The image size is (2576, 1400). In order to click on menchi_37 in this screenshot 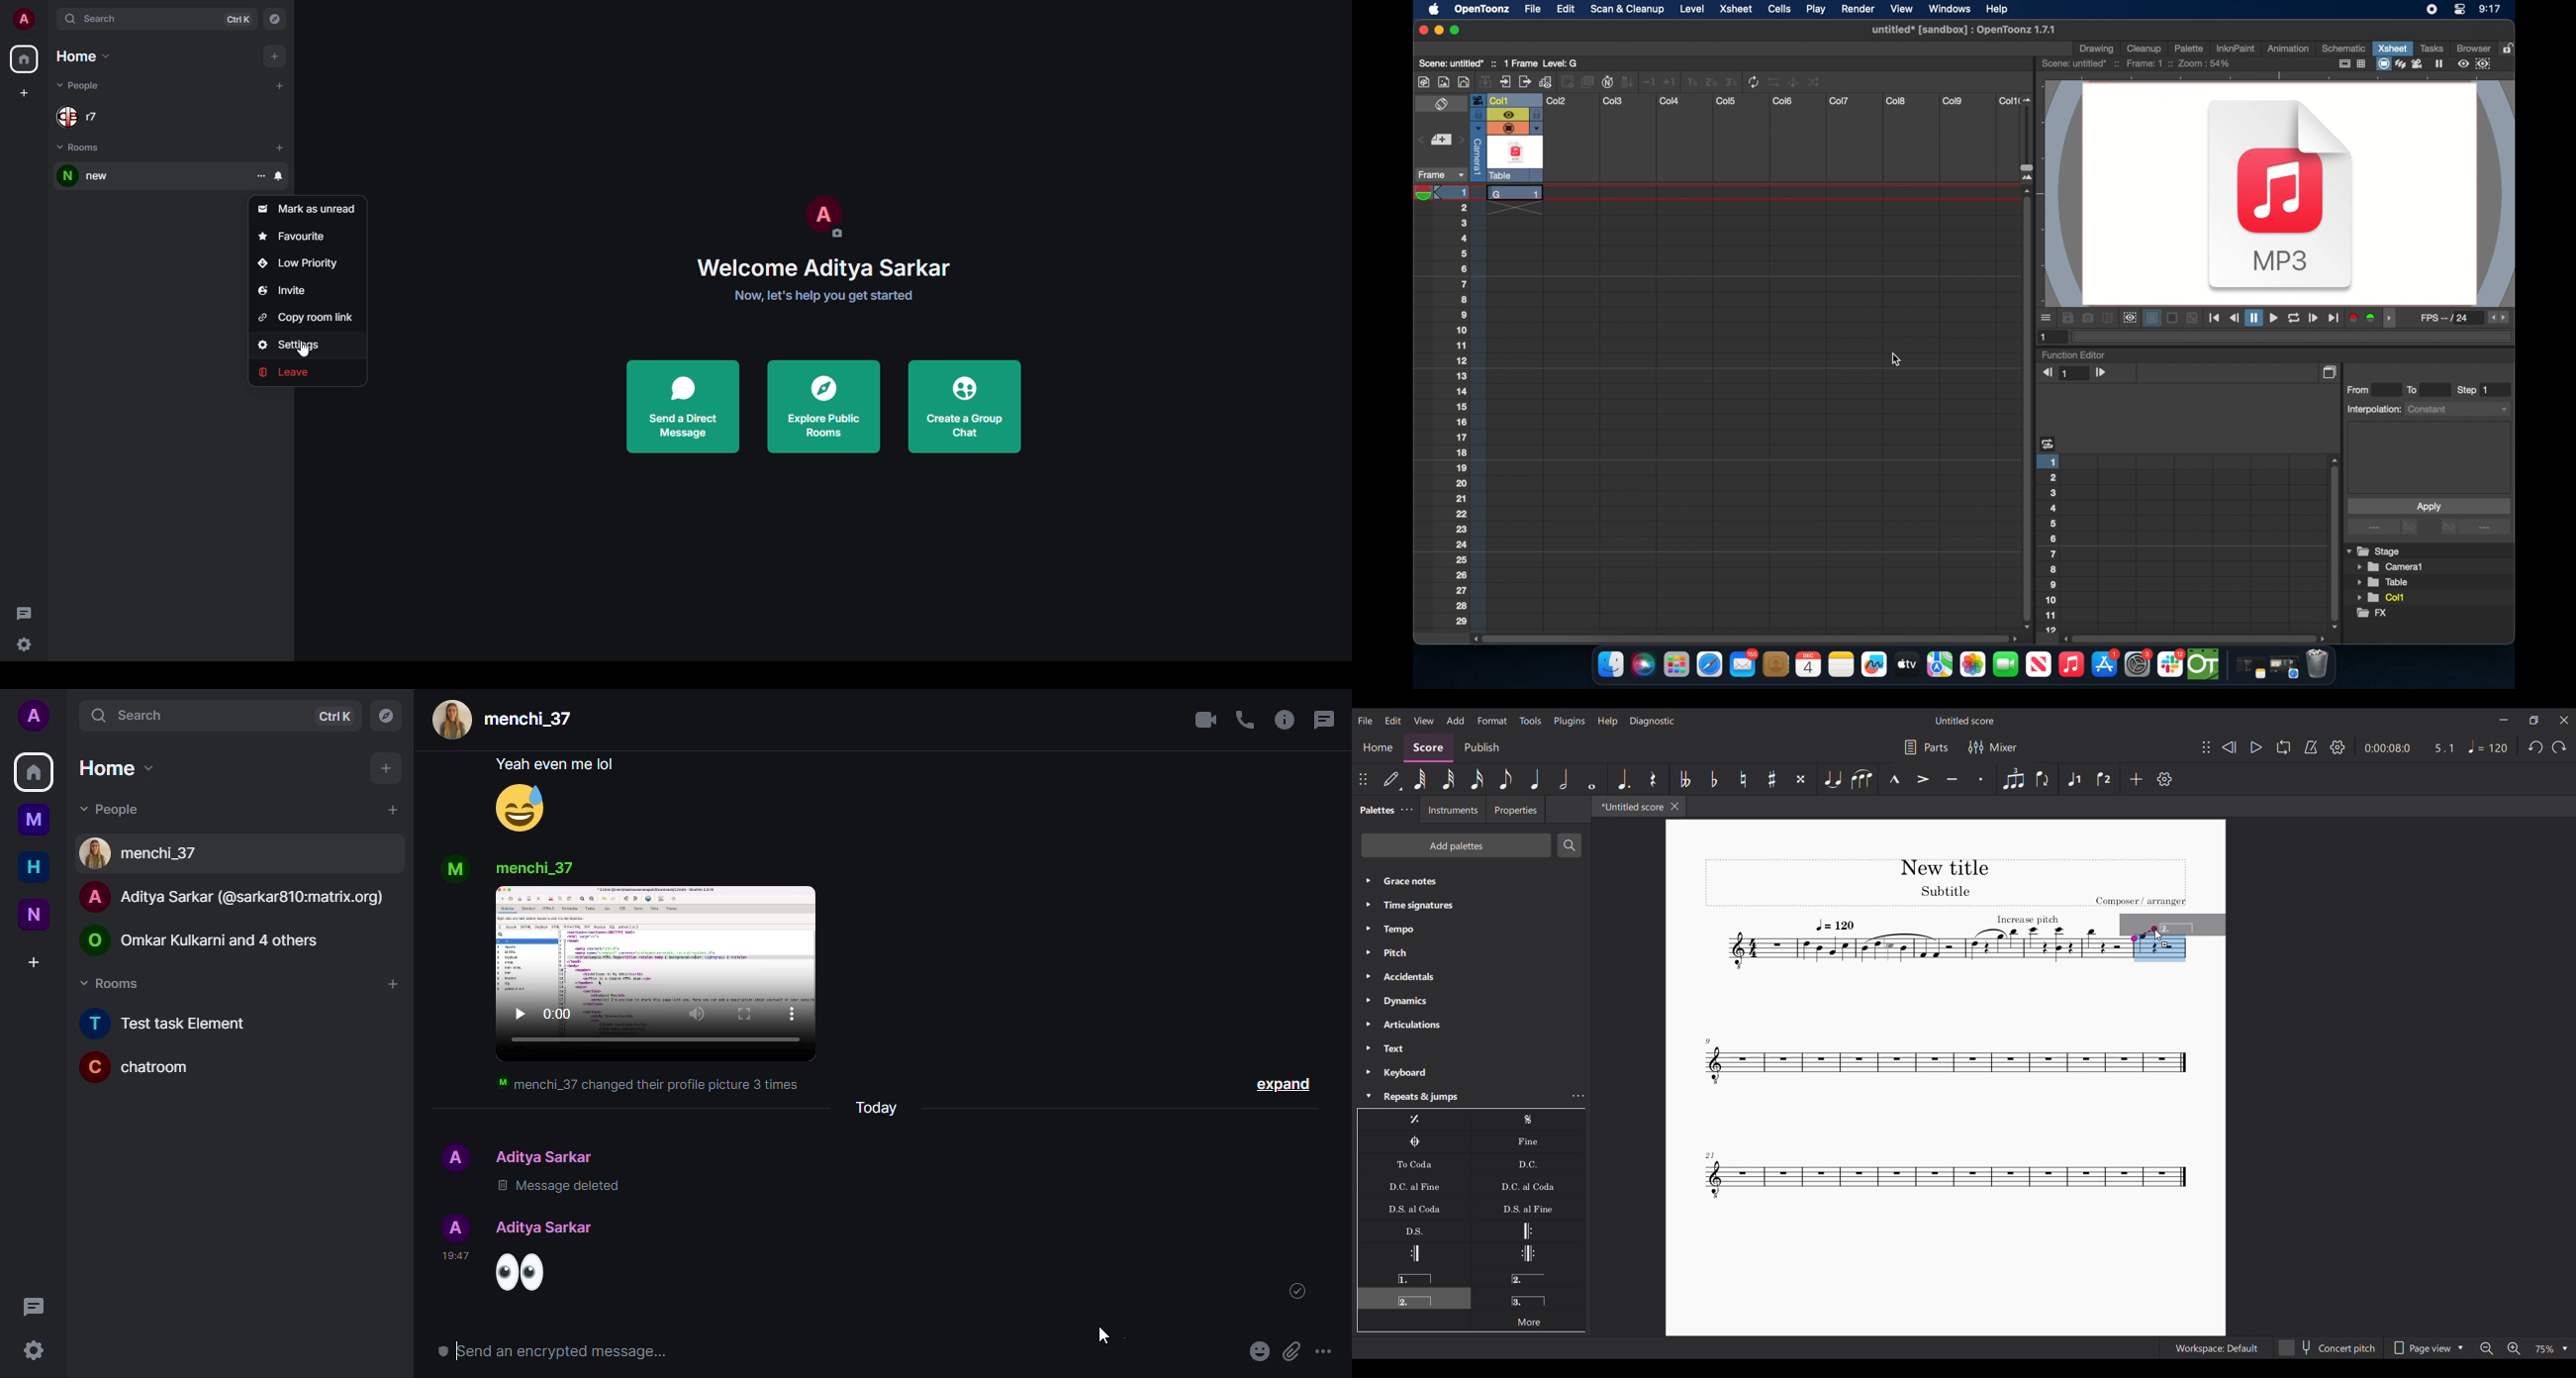, I will do `click(560, 869)`.